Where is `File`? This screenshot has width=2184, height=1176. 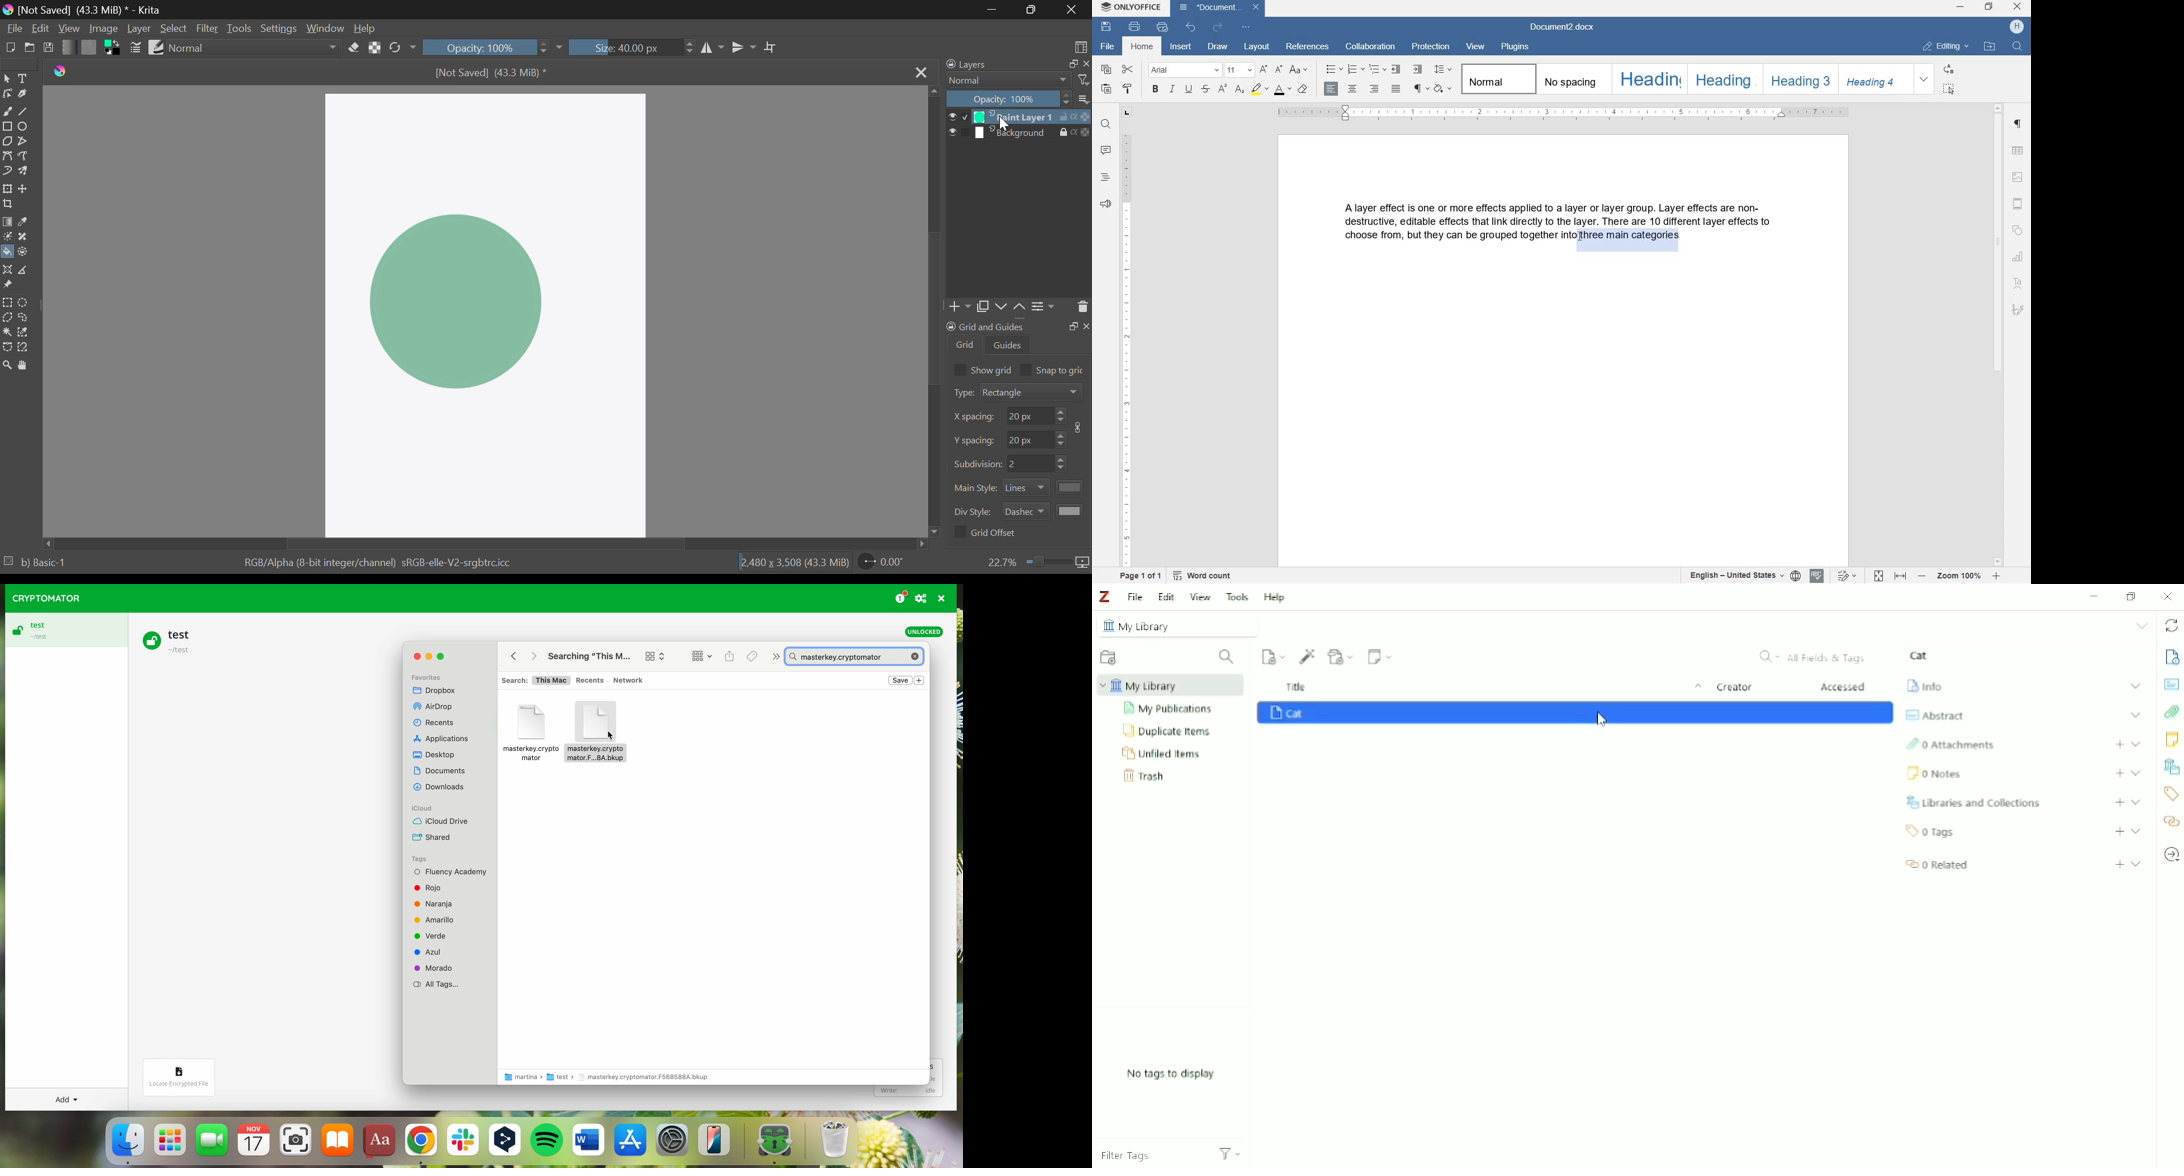 File is located at coordinates (14, 30).